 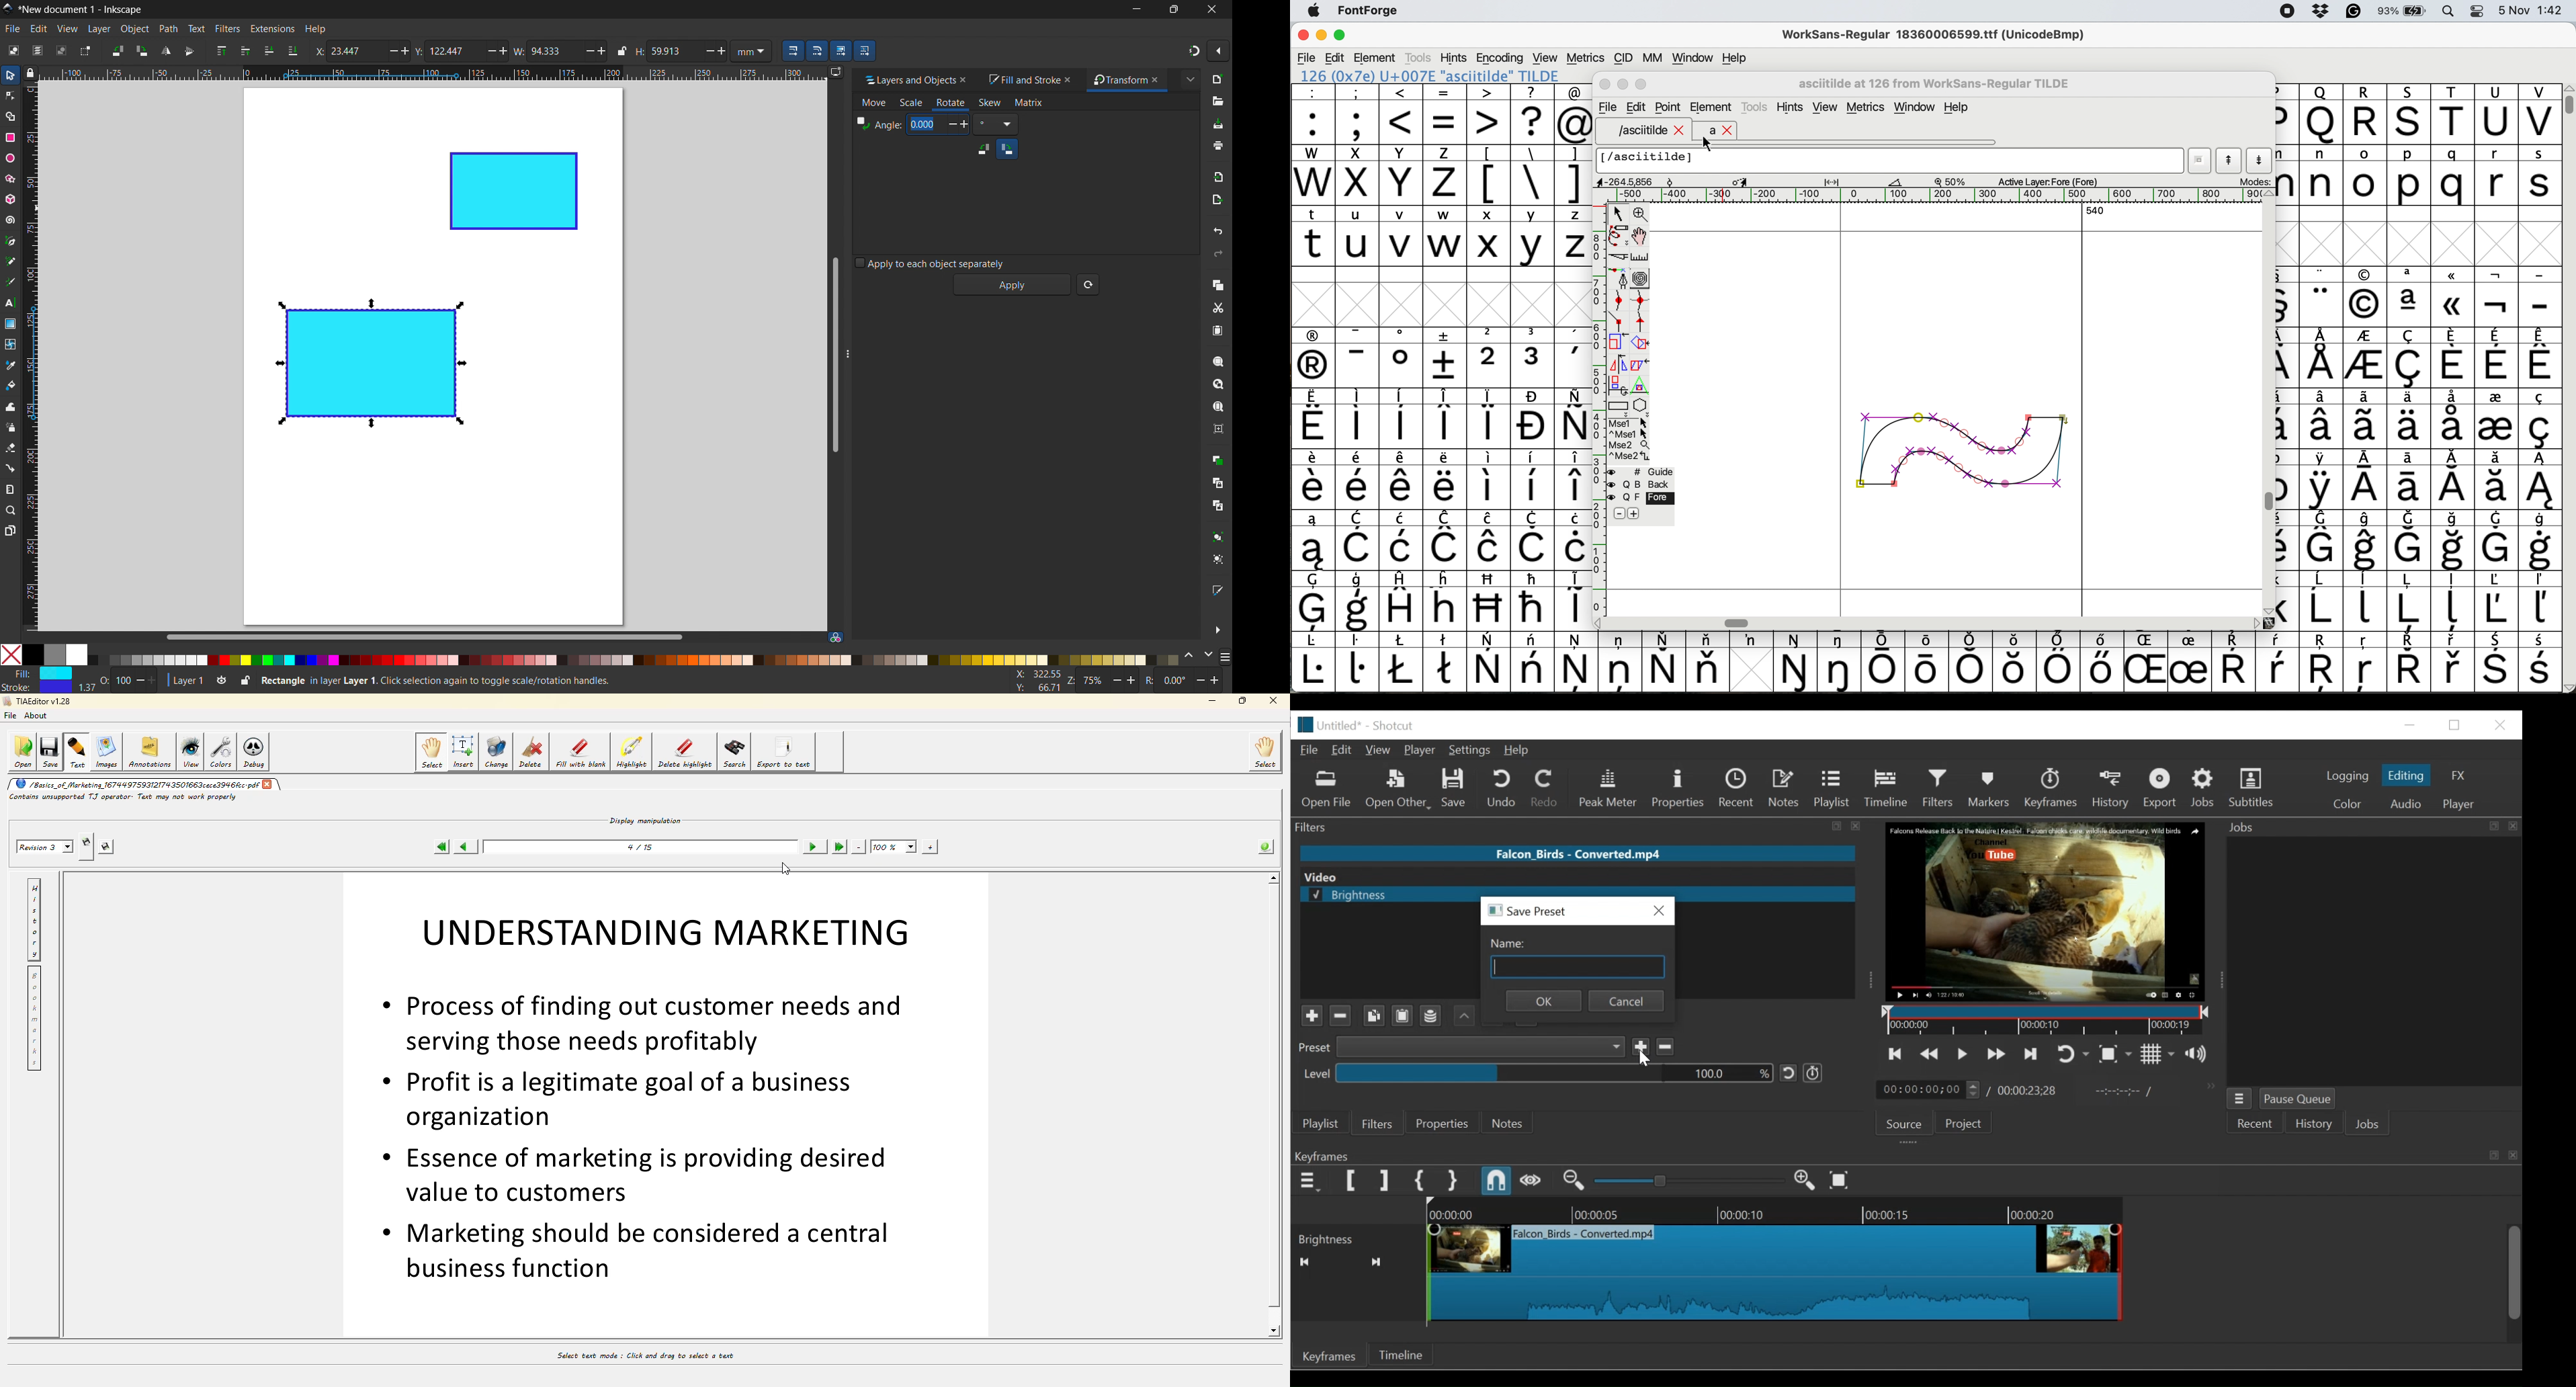 What do you see at coordinates (1371, 11) in the screenshot?
I see `fontforge` at bounding box center [1371, 11].